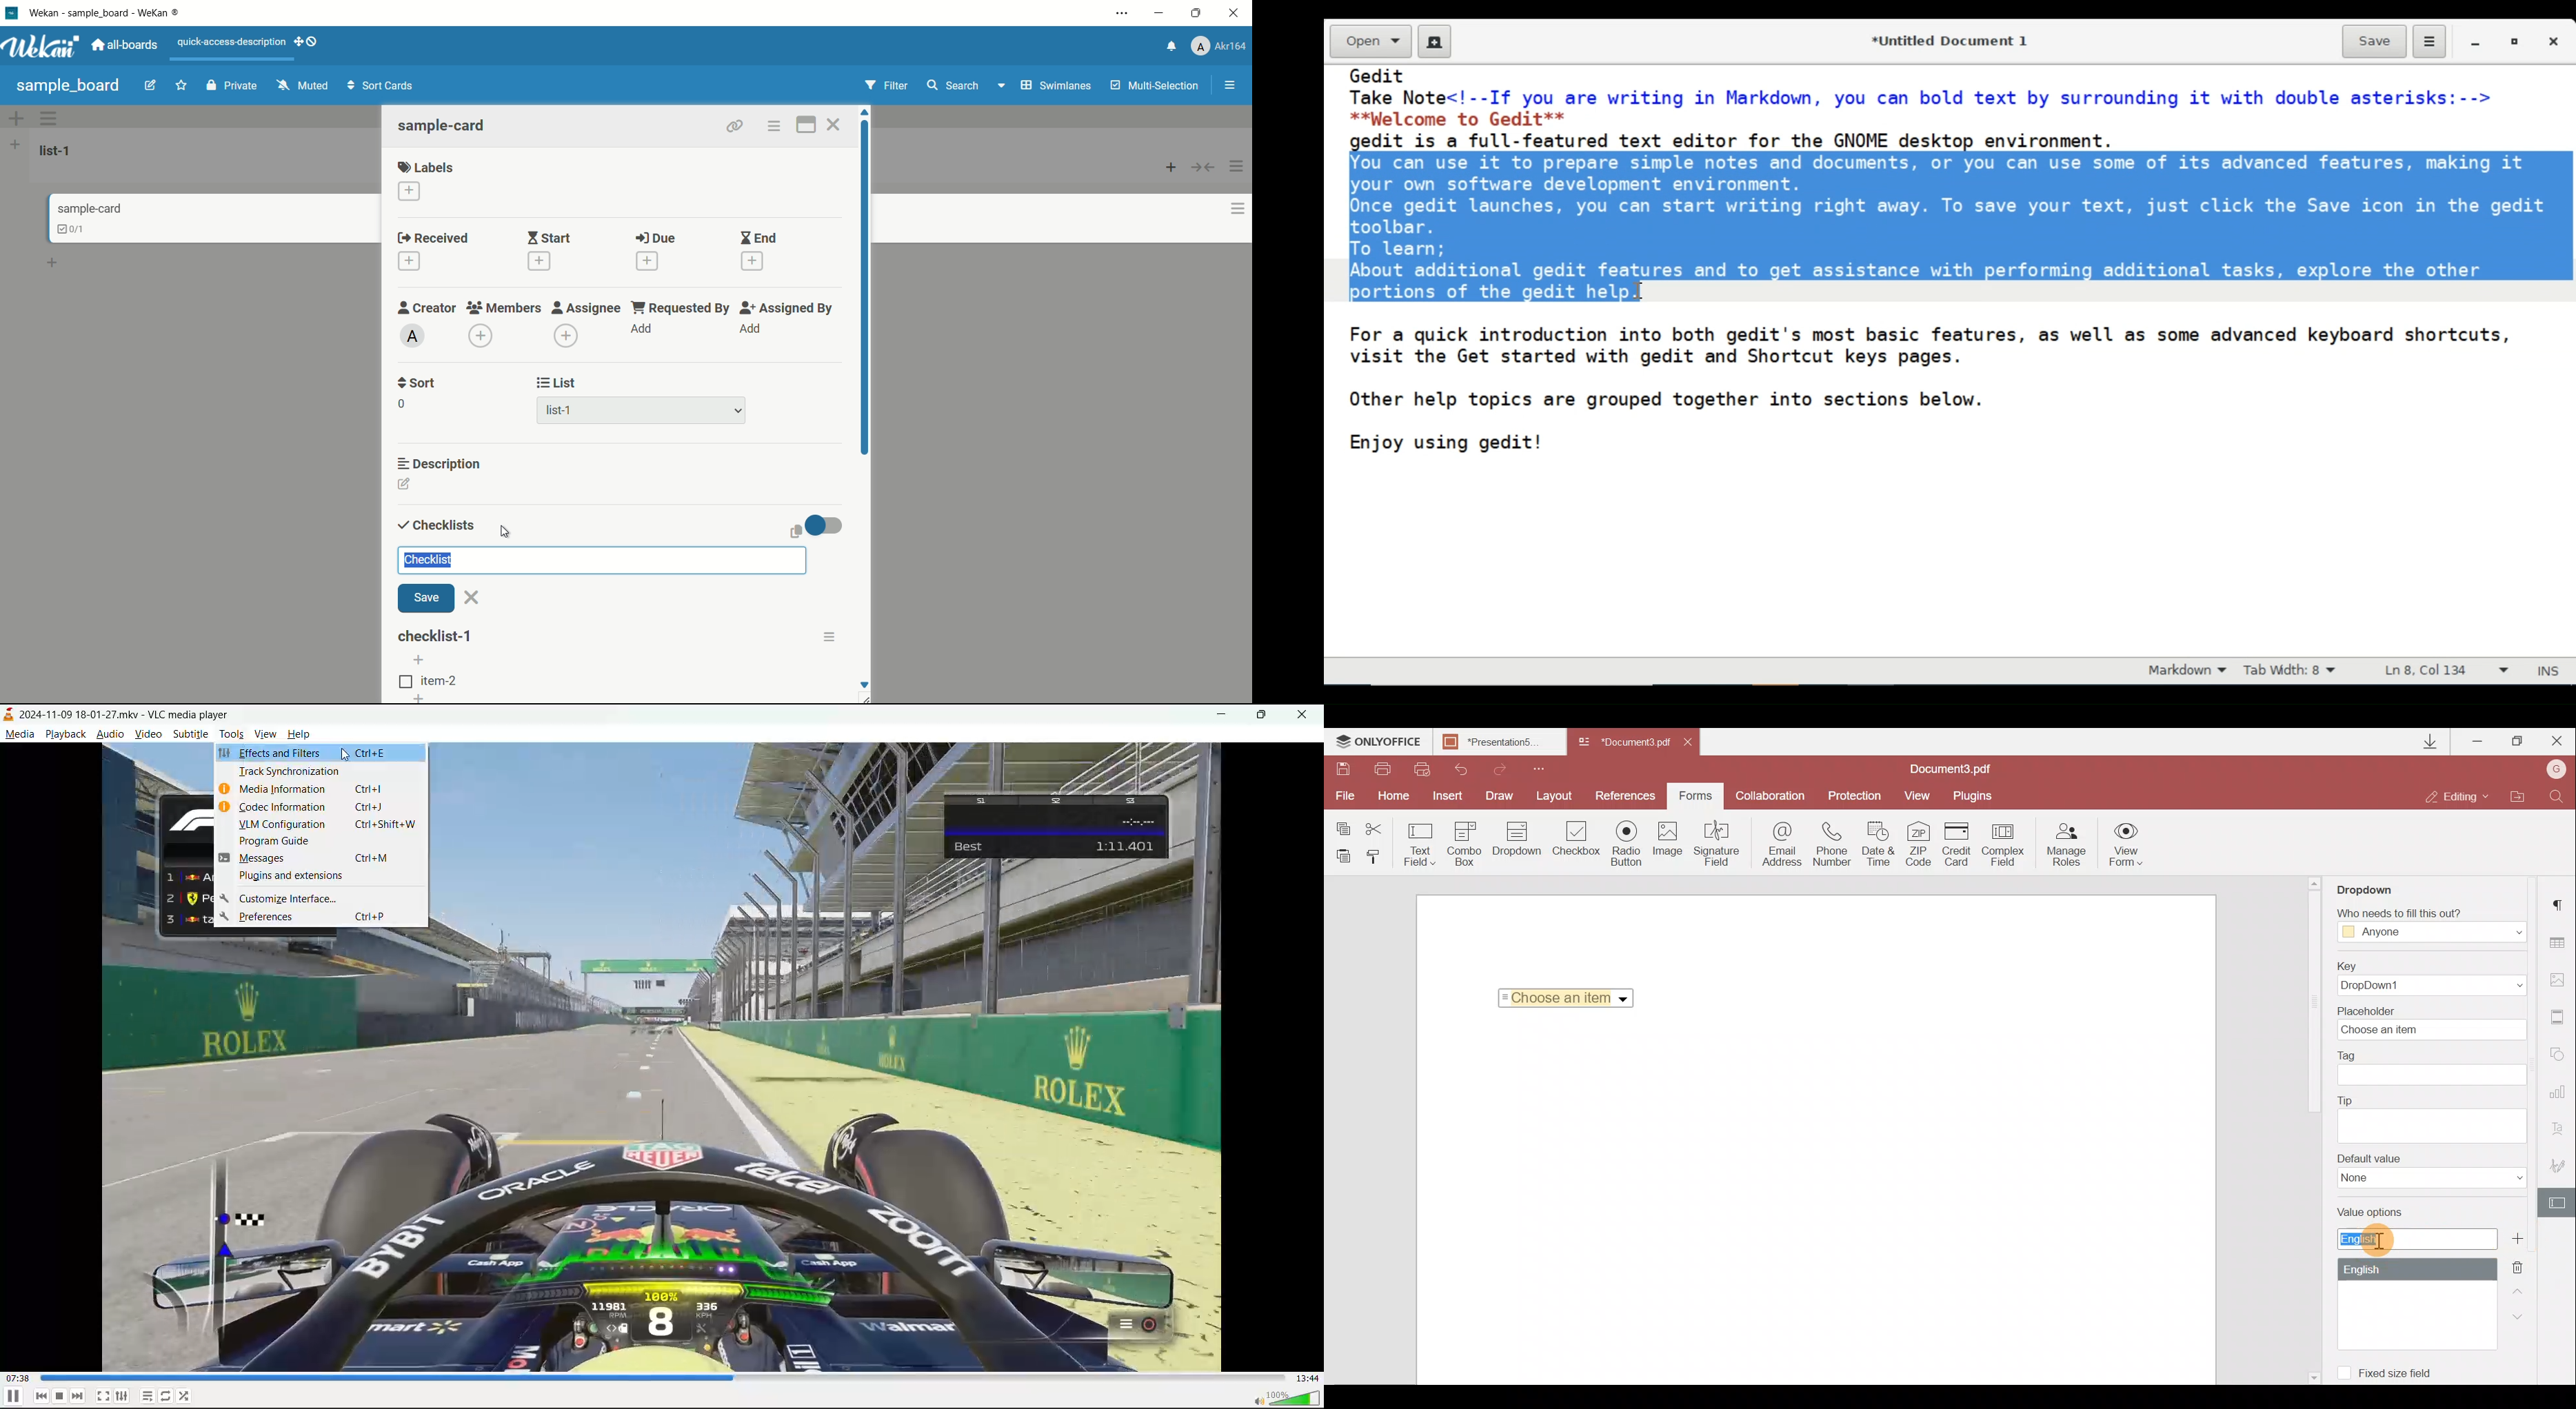 The image size is (2576, 1428). What do you see at coordinates (40, 46) in the screenshot?
I see `app logo` at bounding box center [40, 46].